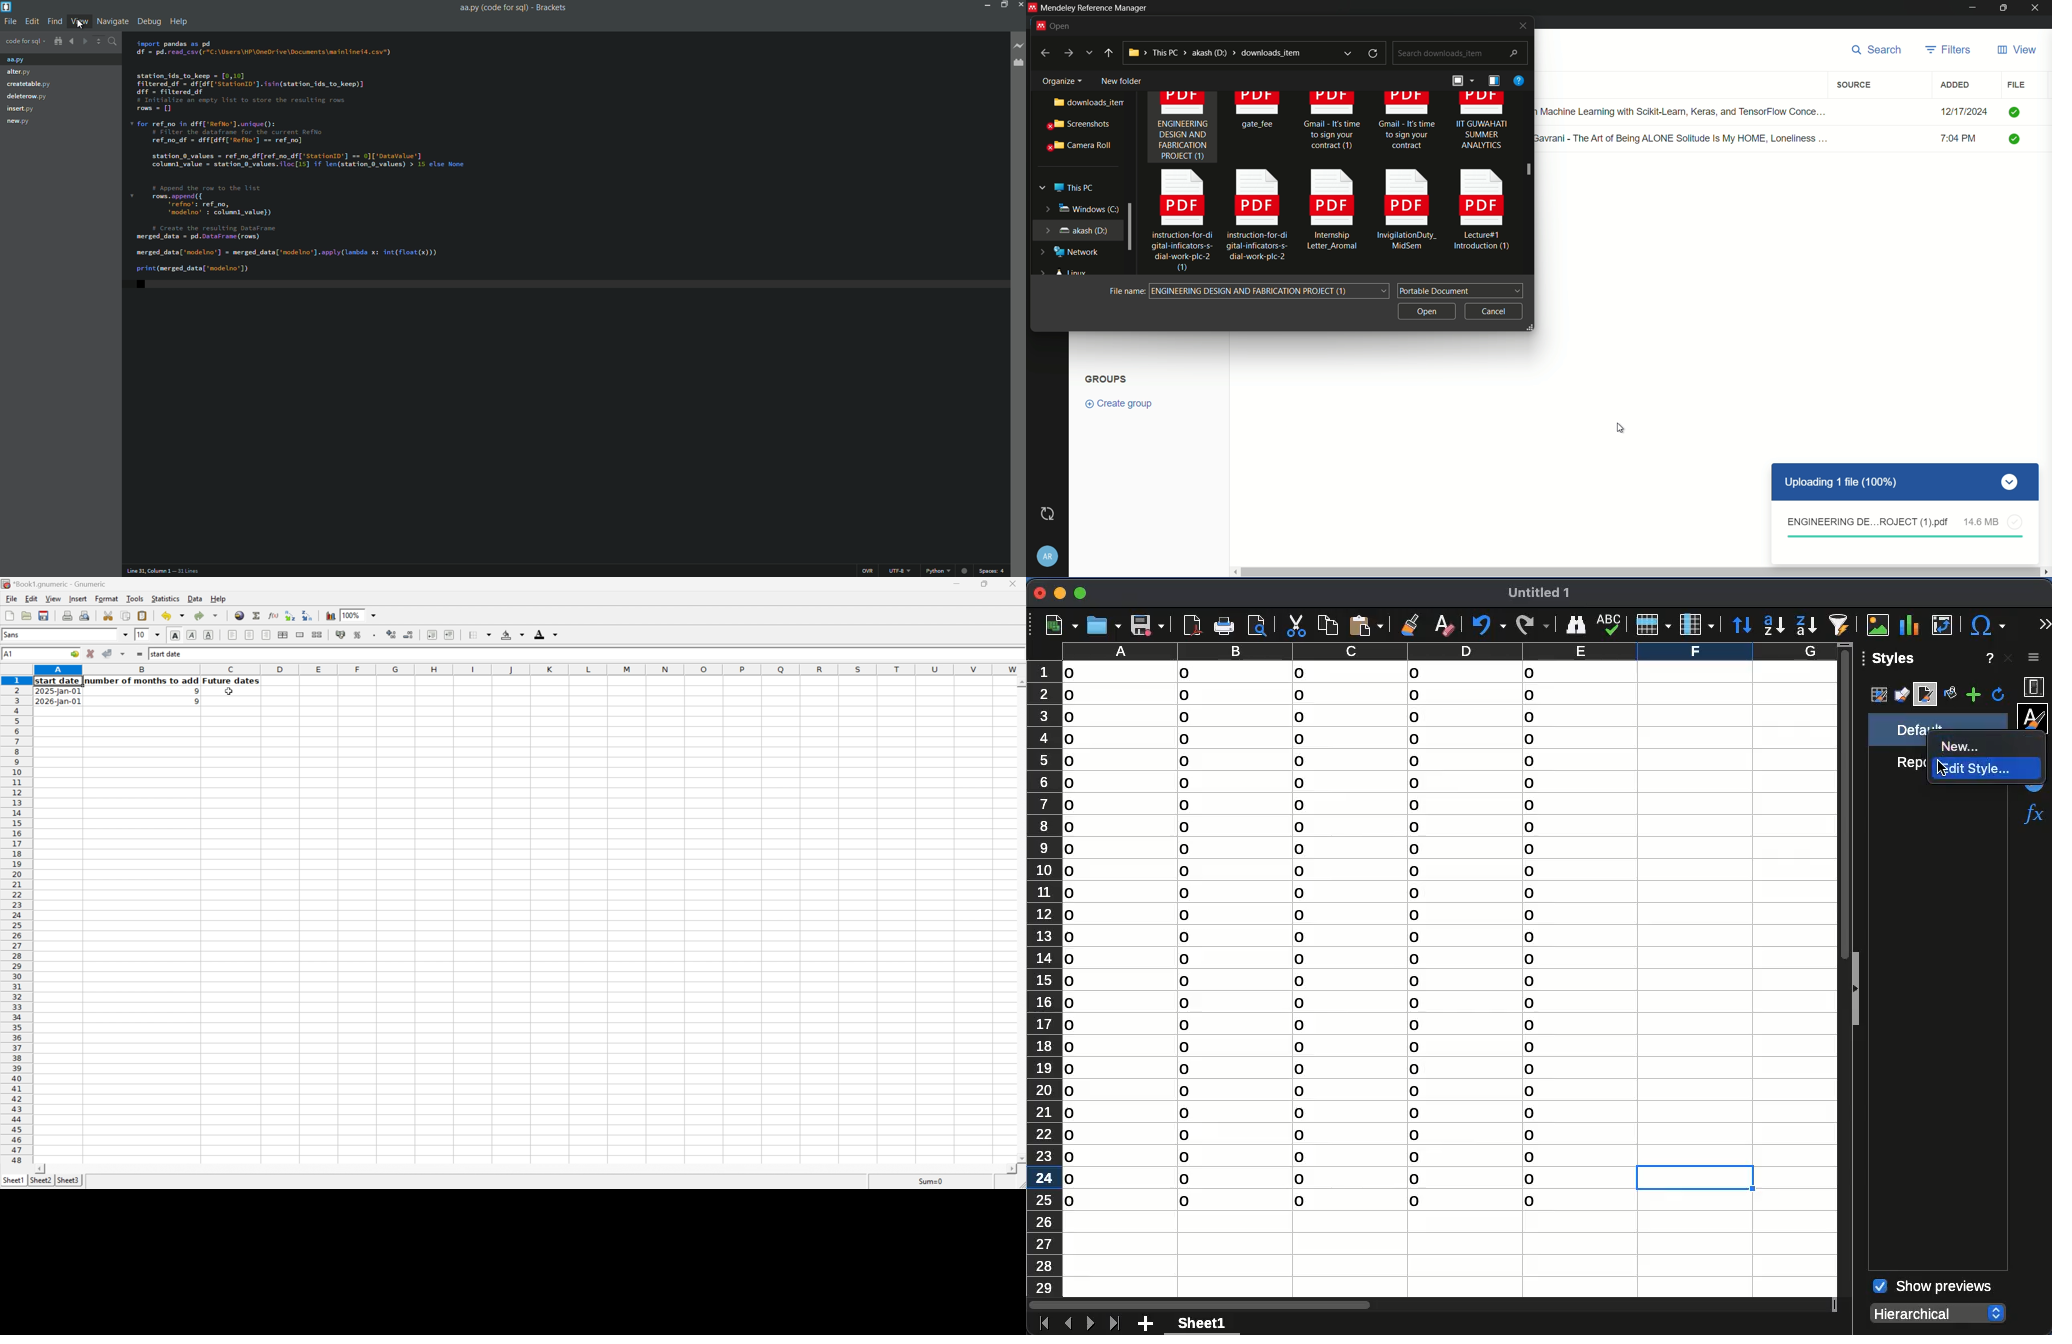 This screenshot has width=2072, height=1344. Describe the element at coordinates (1935, 724) in the screenshot. I see `default` at that location.